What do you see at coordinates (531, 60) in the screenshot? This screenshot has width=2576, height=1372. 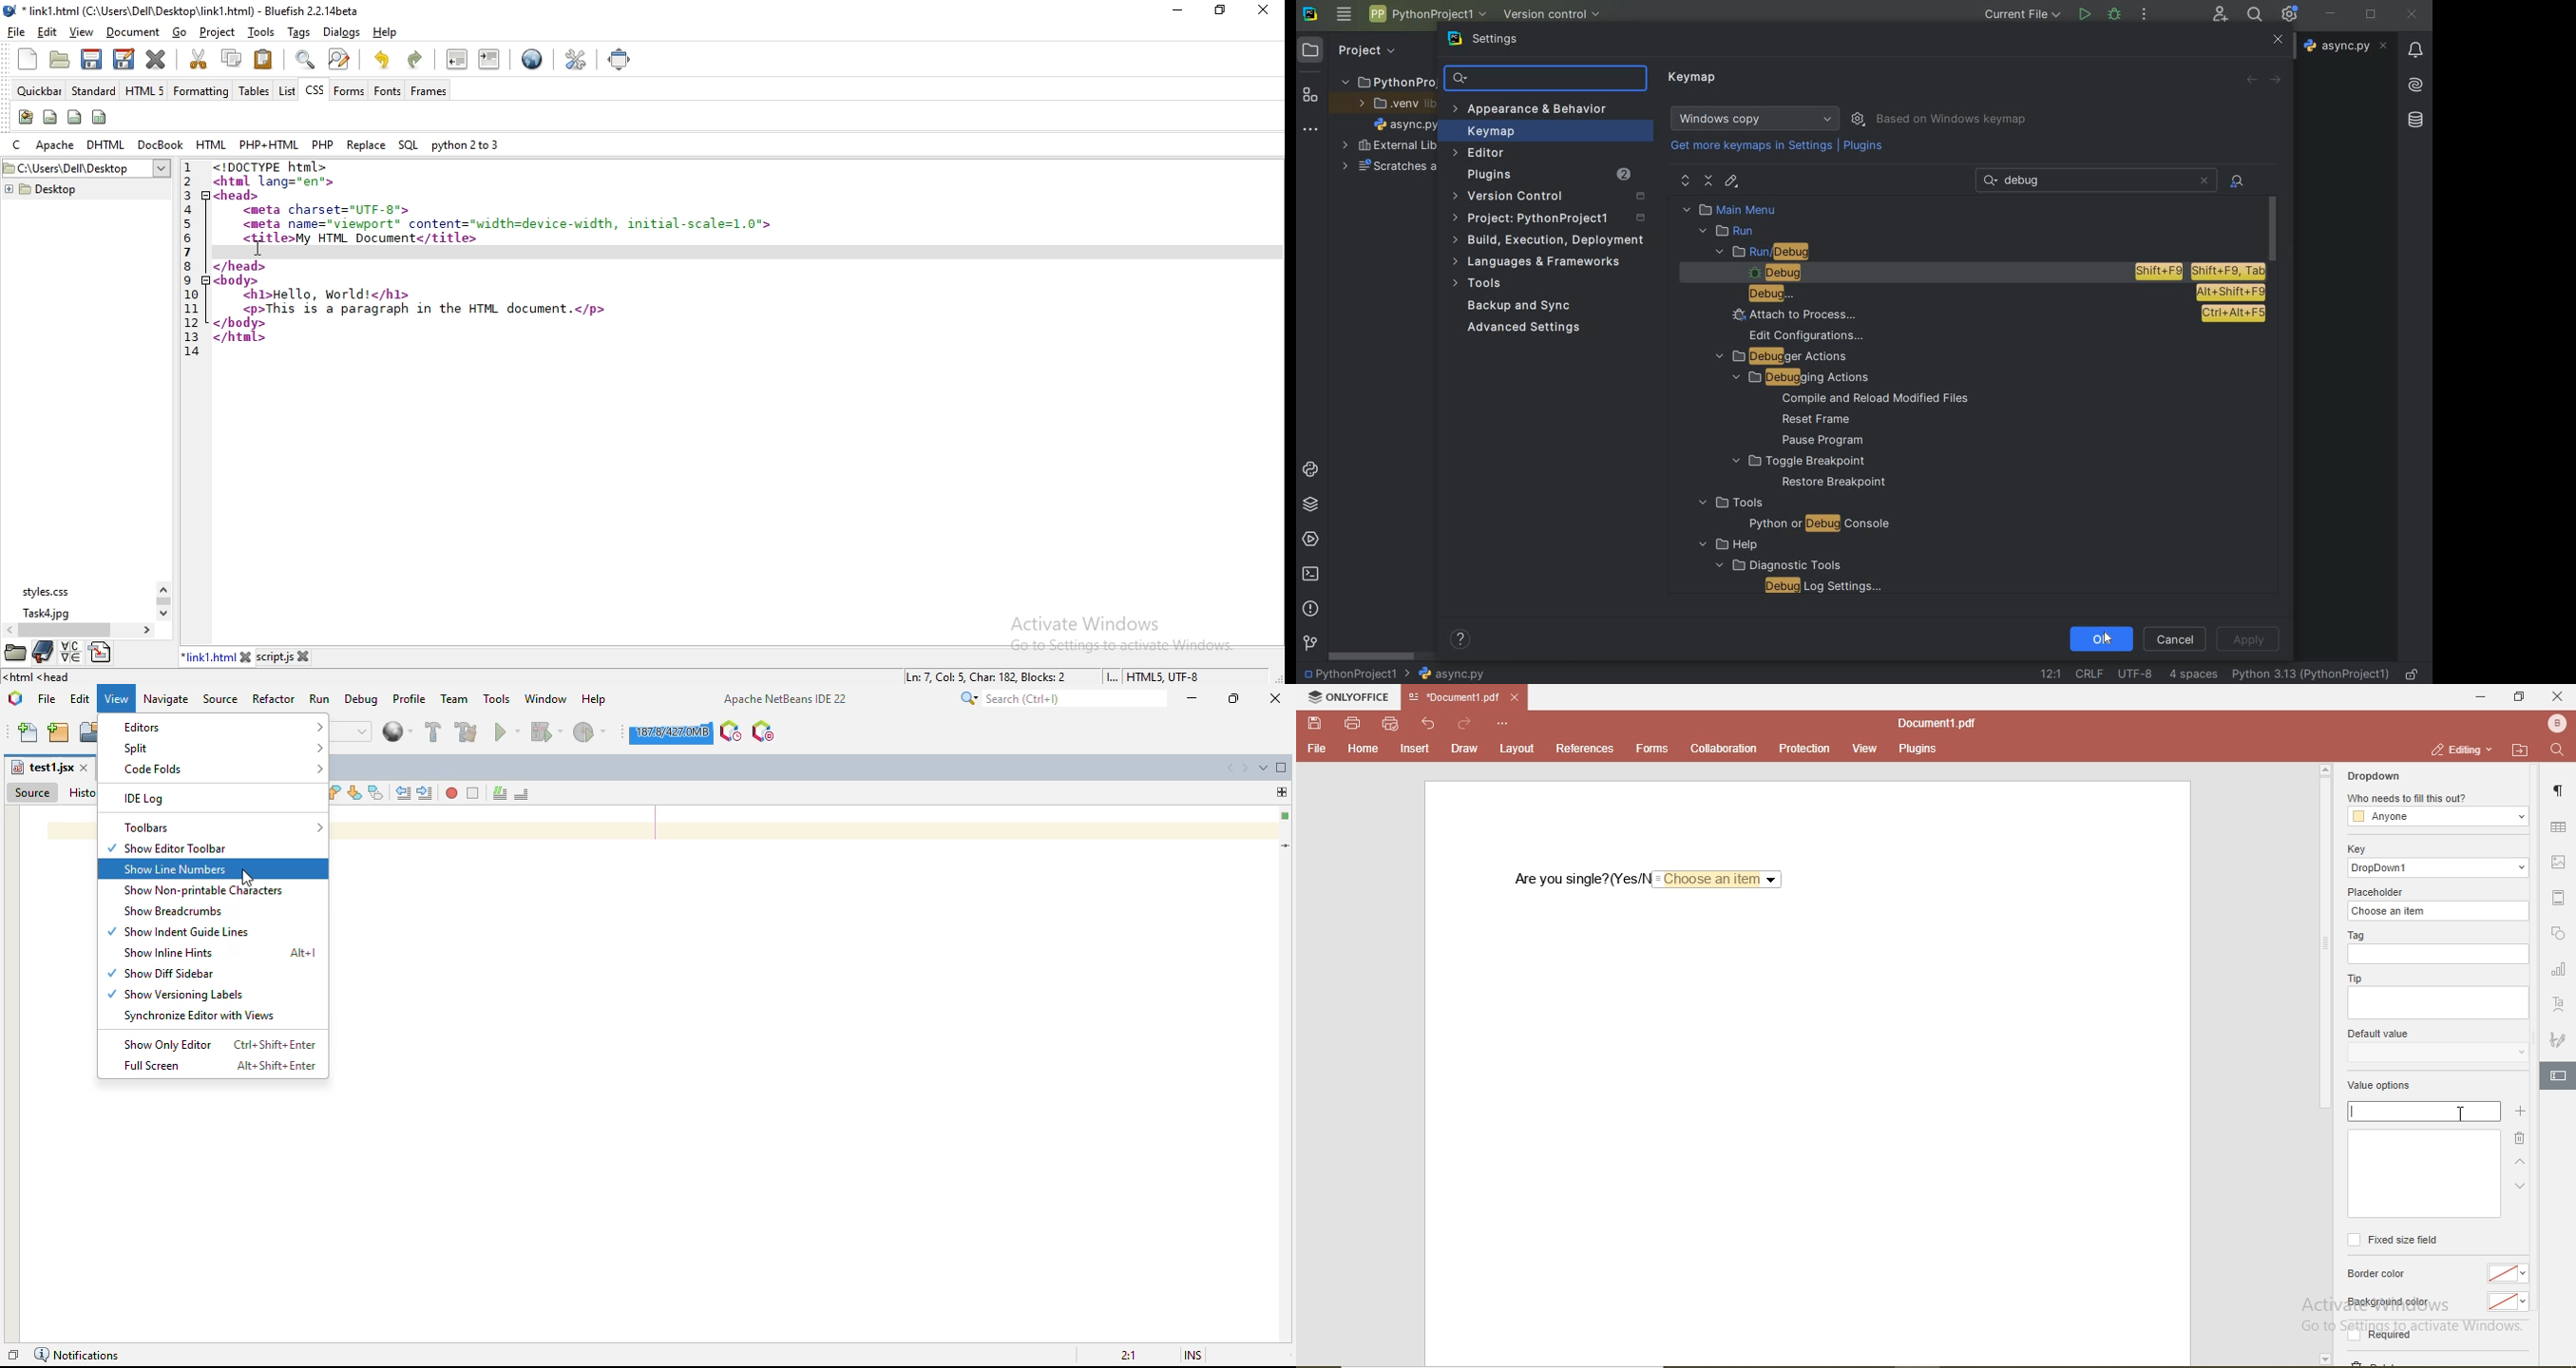 I see `preview in browser` at bounding box center [531, 60].